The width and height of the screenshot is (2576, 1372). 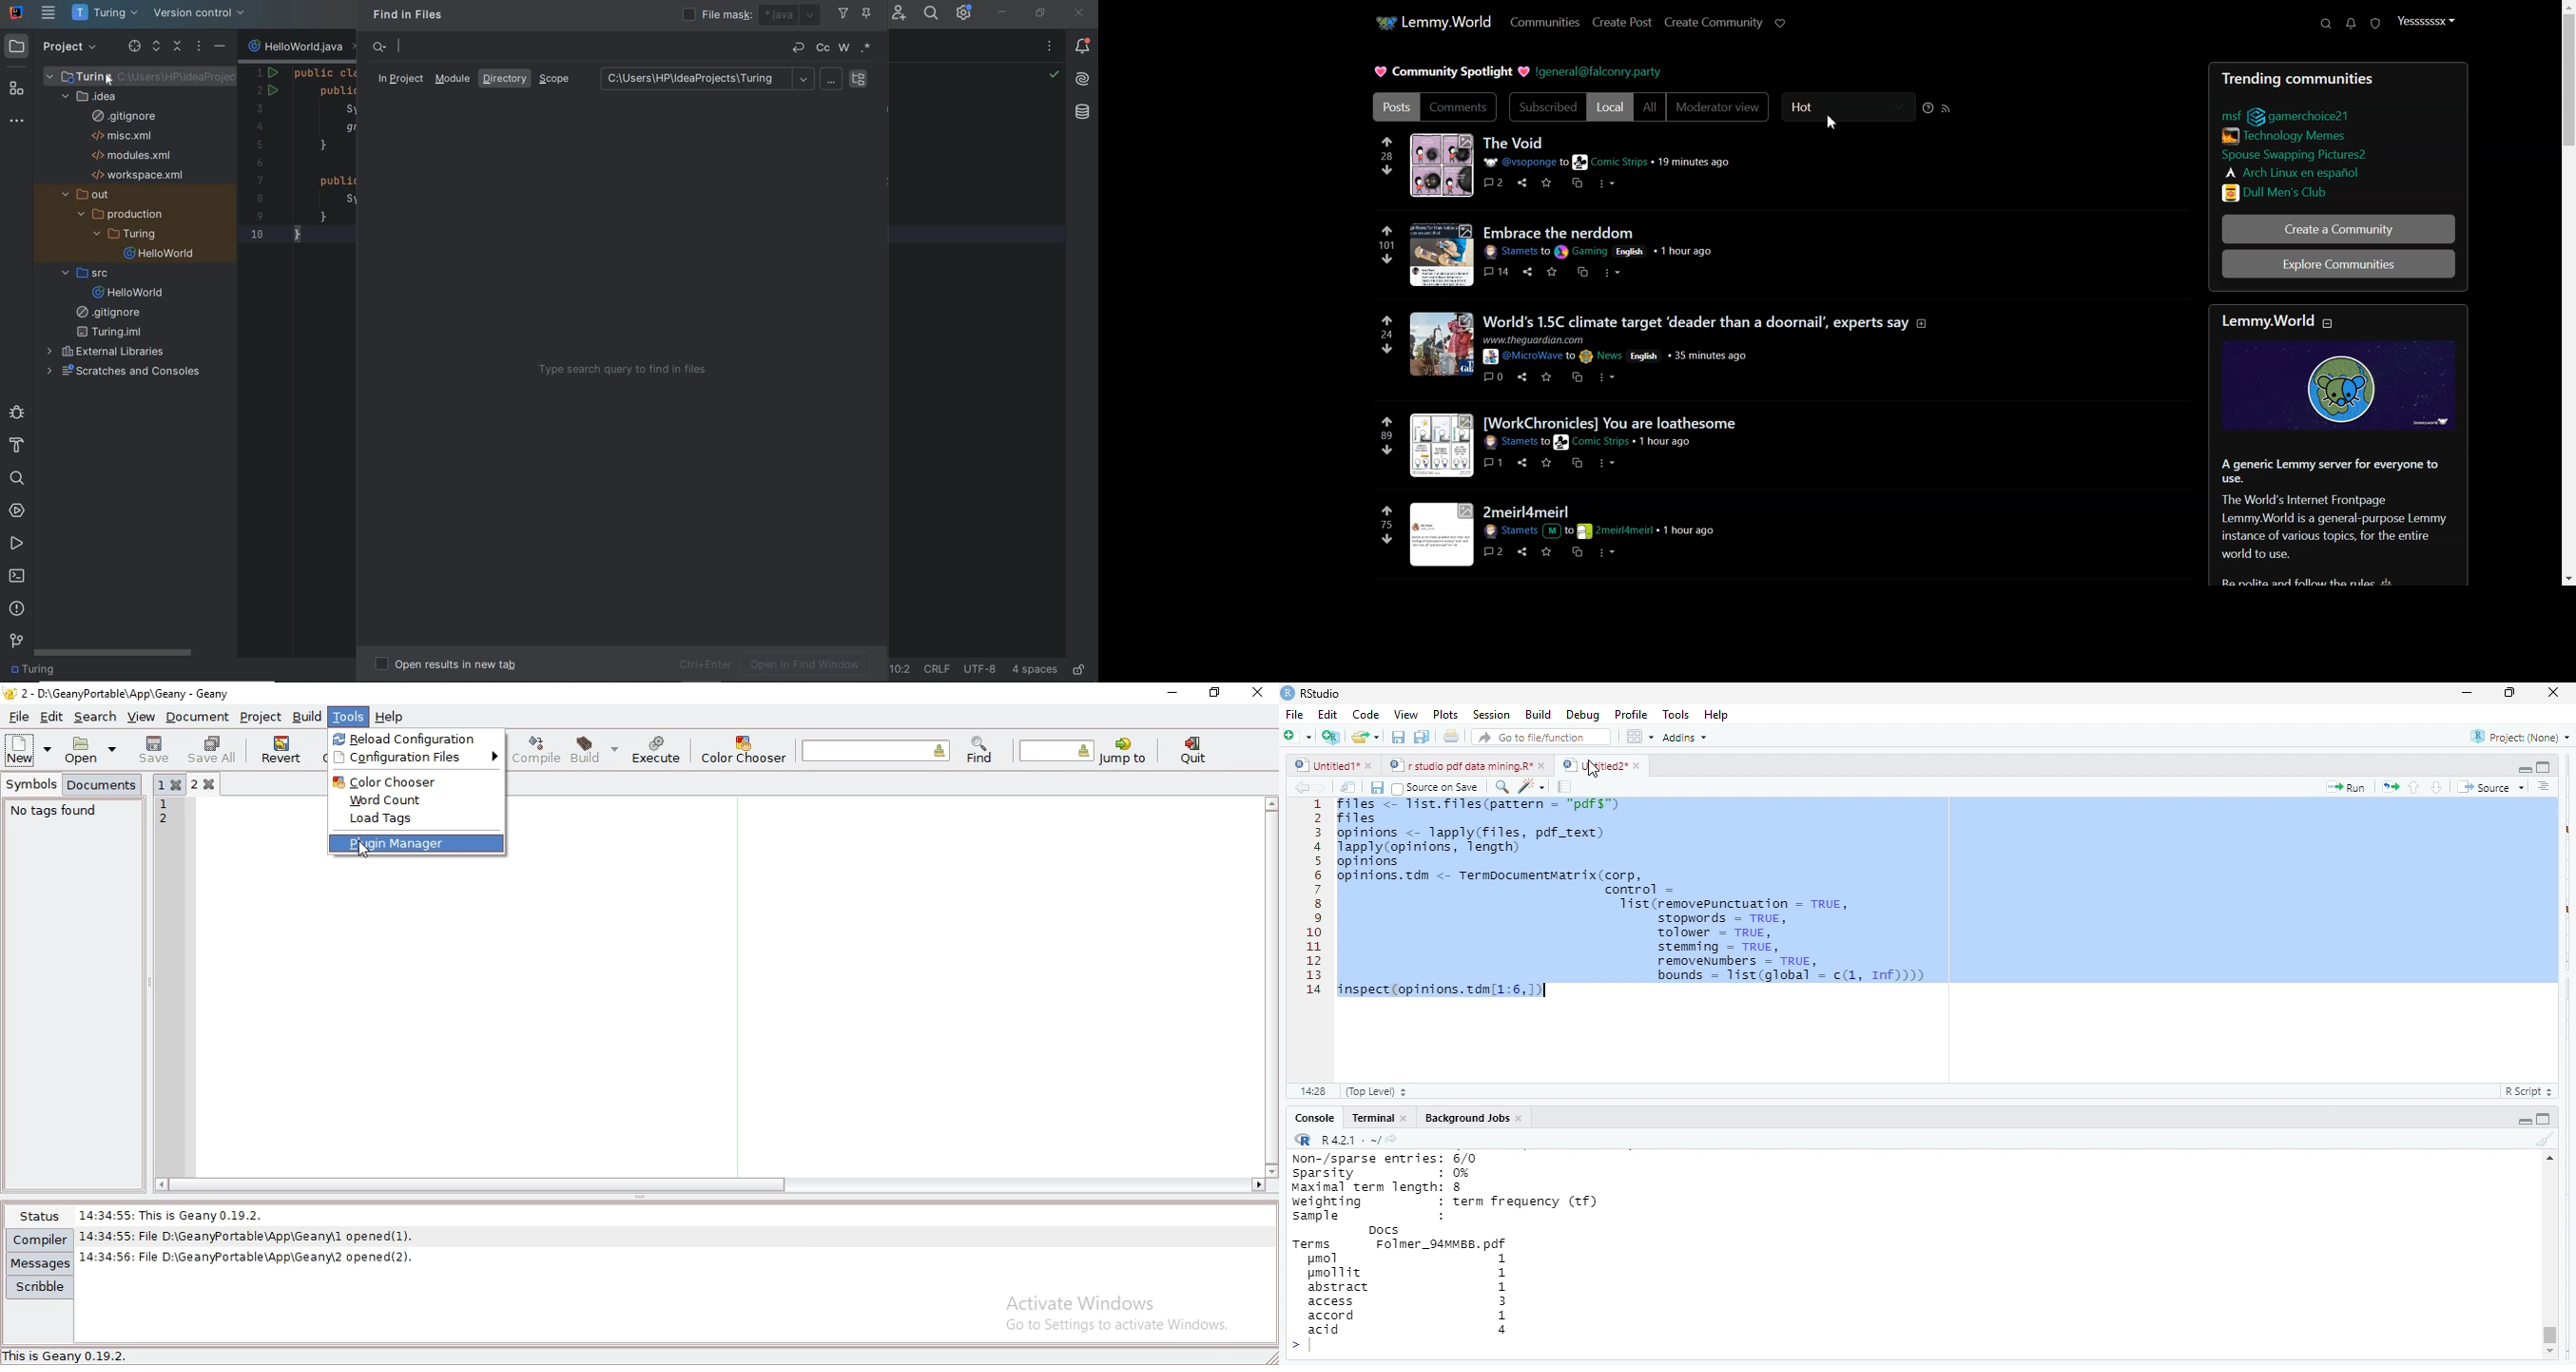 What do you see at coordinates (1501, 786) in the screenshot?
I see `find /replace` at bounding box center [1501, 786].